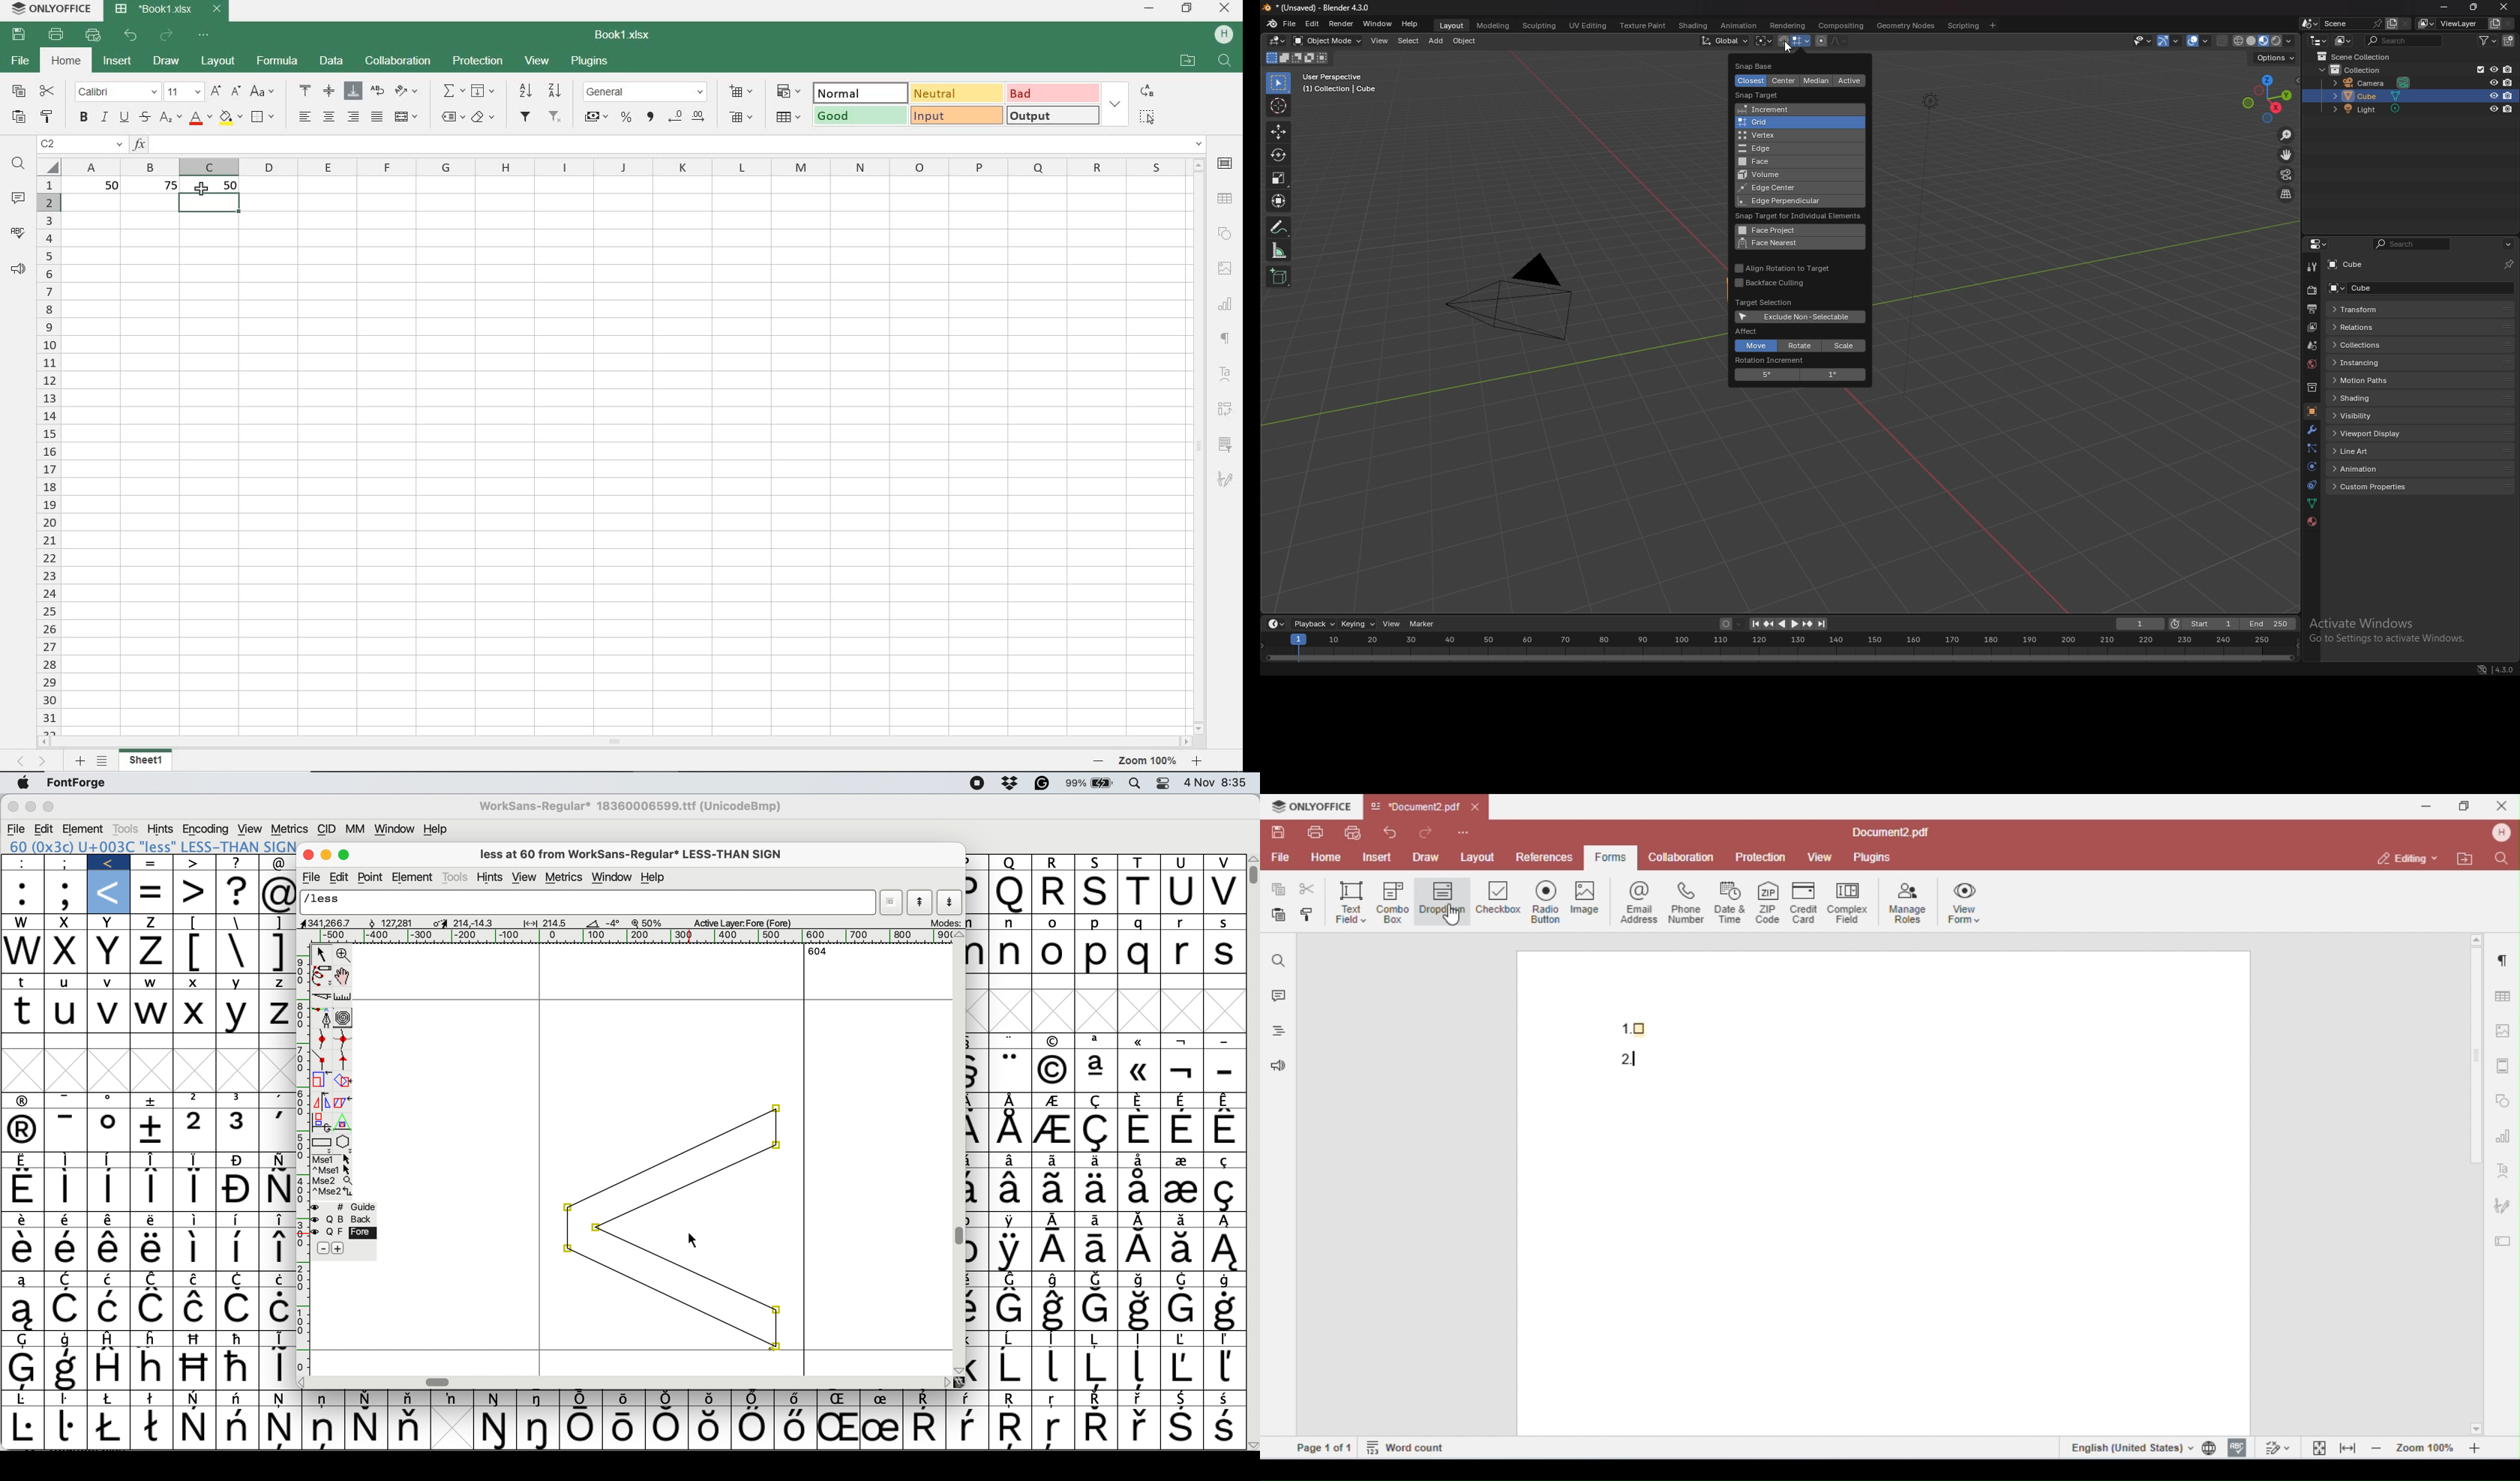 This screenshot has height=1484, width=2520. What do you see at coordinates (351, 90) in the screenshot?
I see `align bottom` at bounding box center [351, 90].